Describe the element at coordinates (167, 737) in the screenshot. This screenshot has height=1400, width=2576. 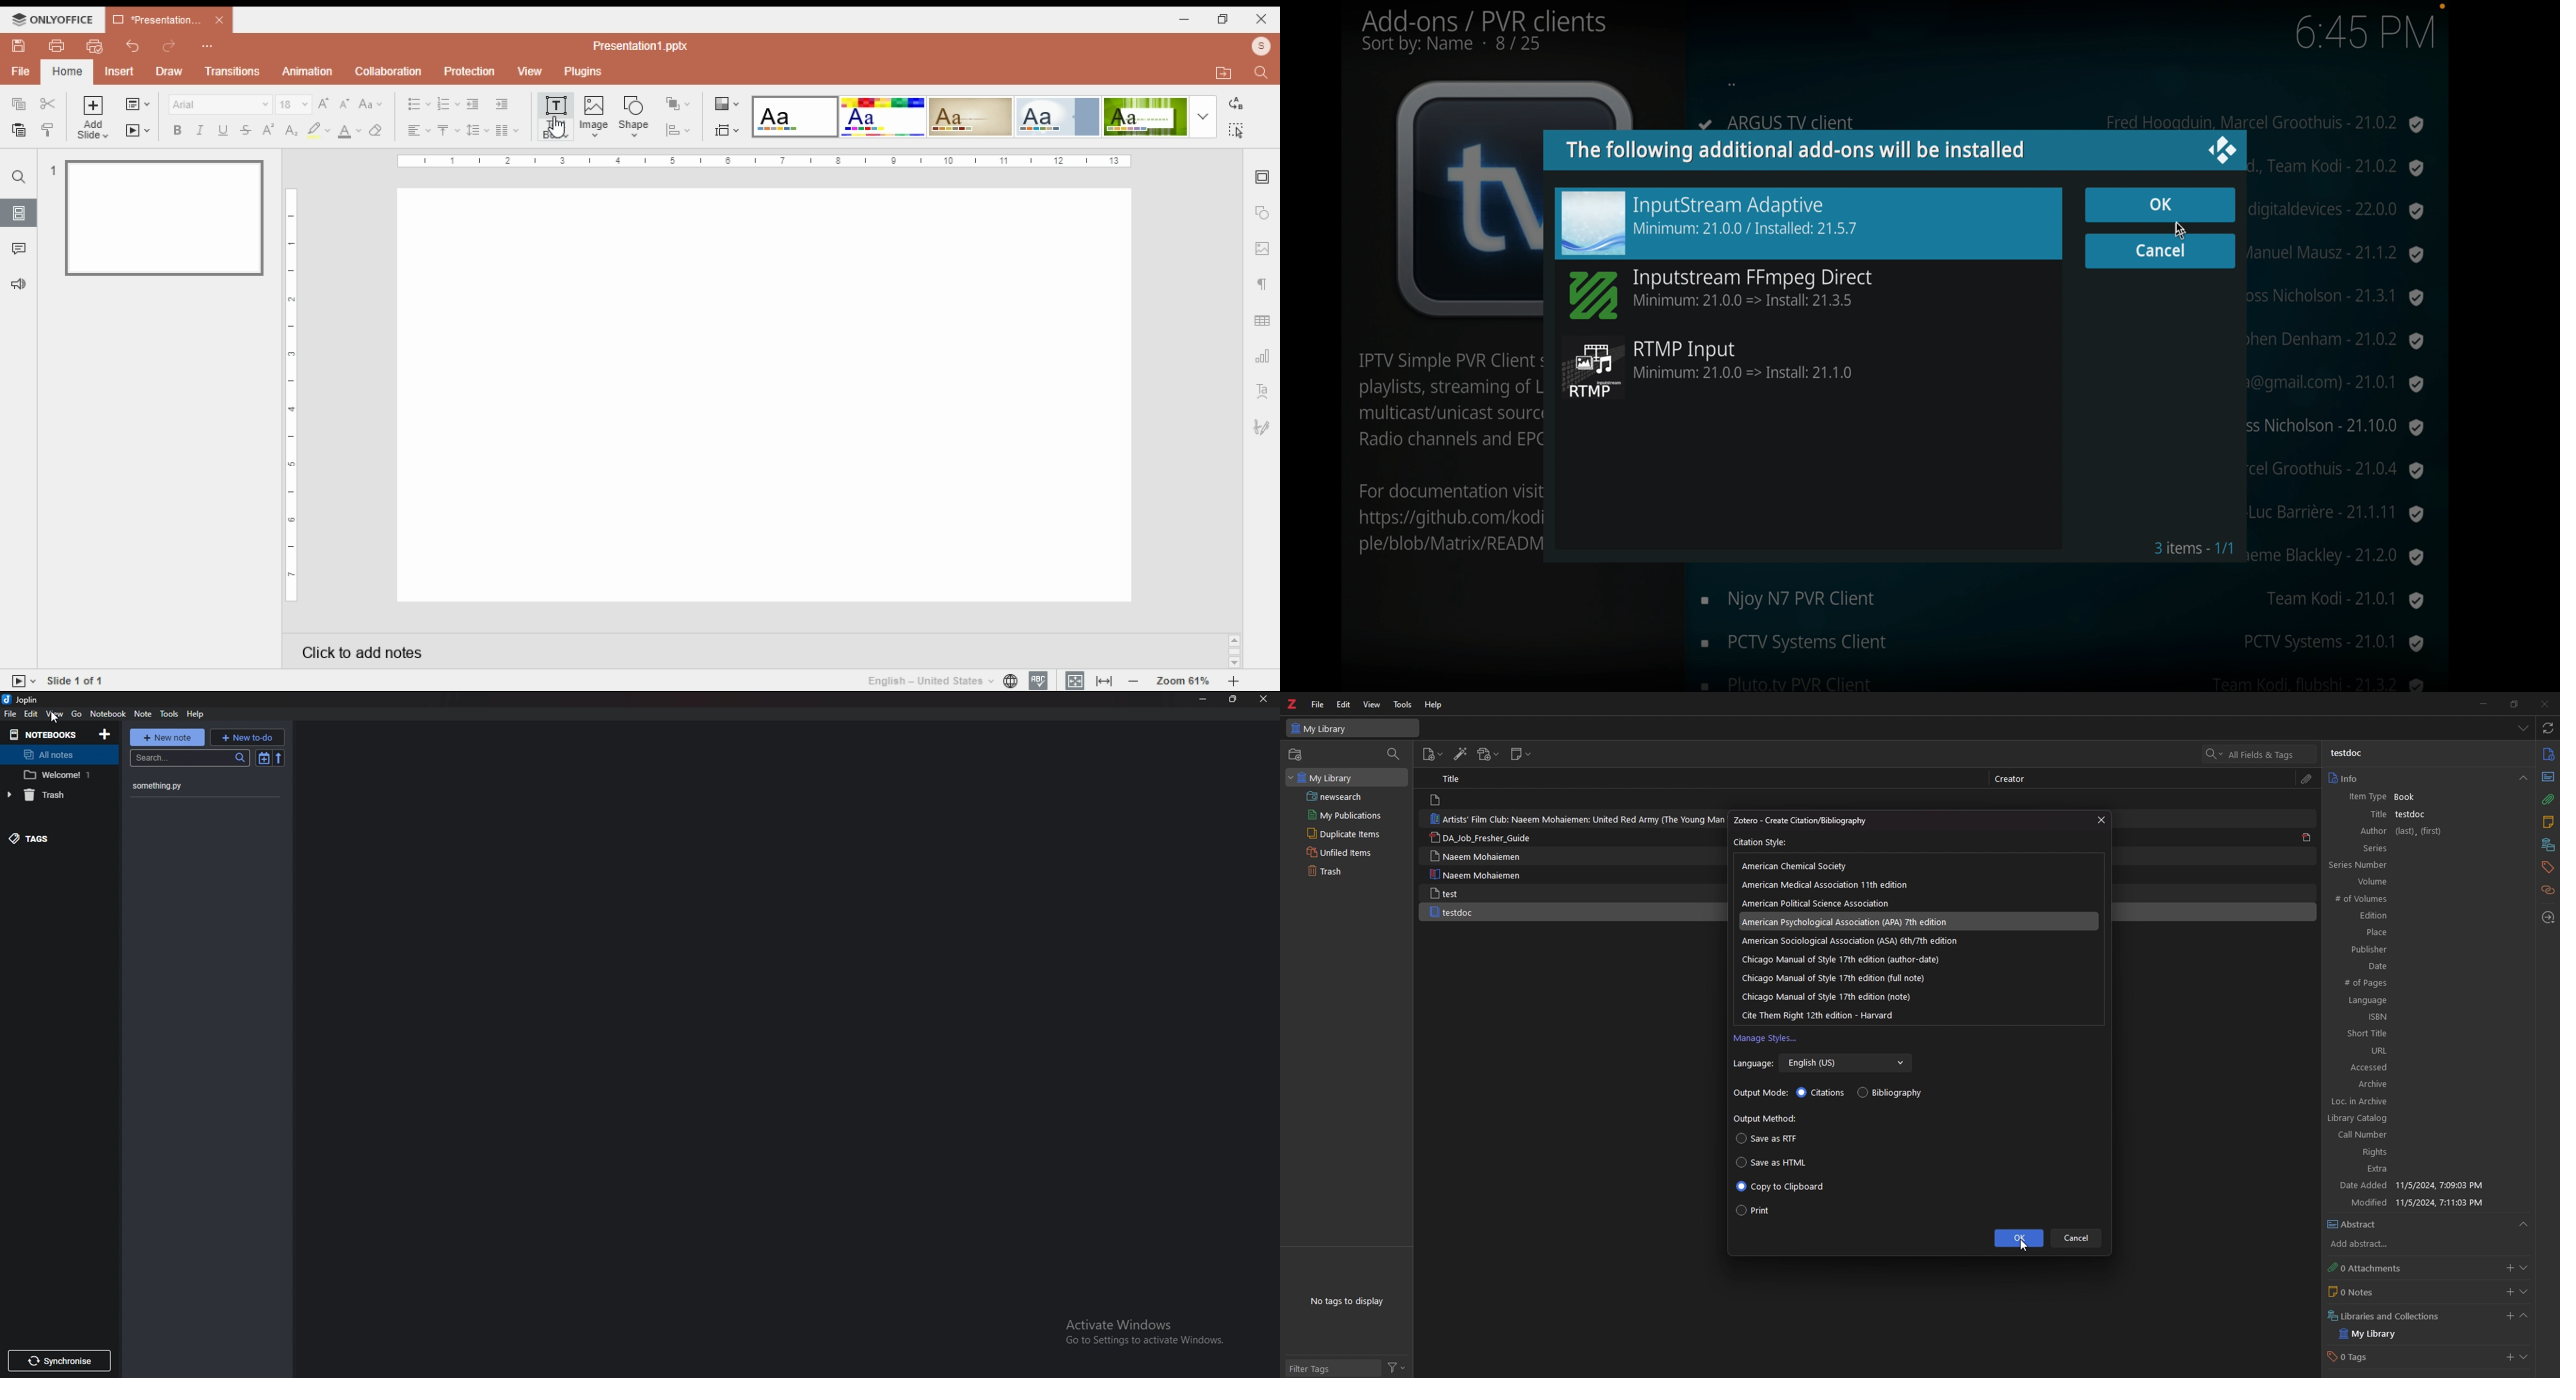
I see `New note` at that location.